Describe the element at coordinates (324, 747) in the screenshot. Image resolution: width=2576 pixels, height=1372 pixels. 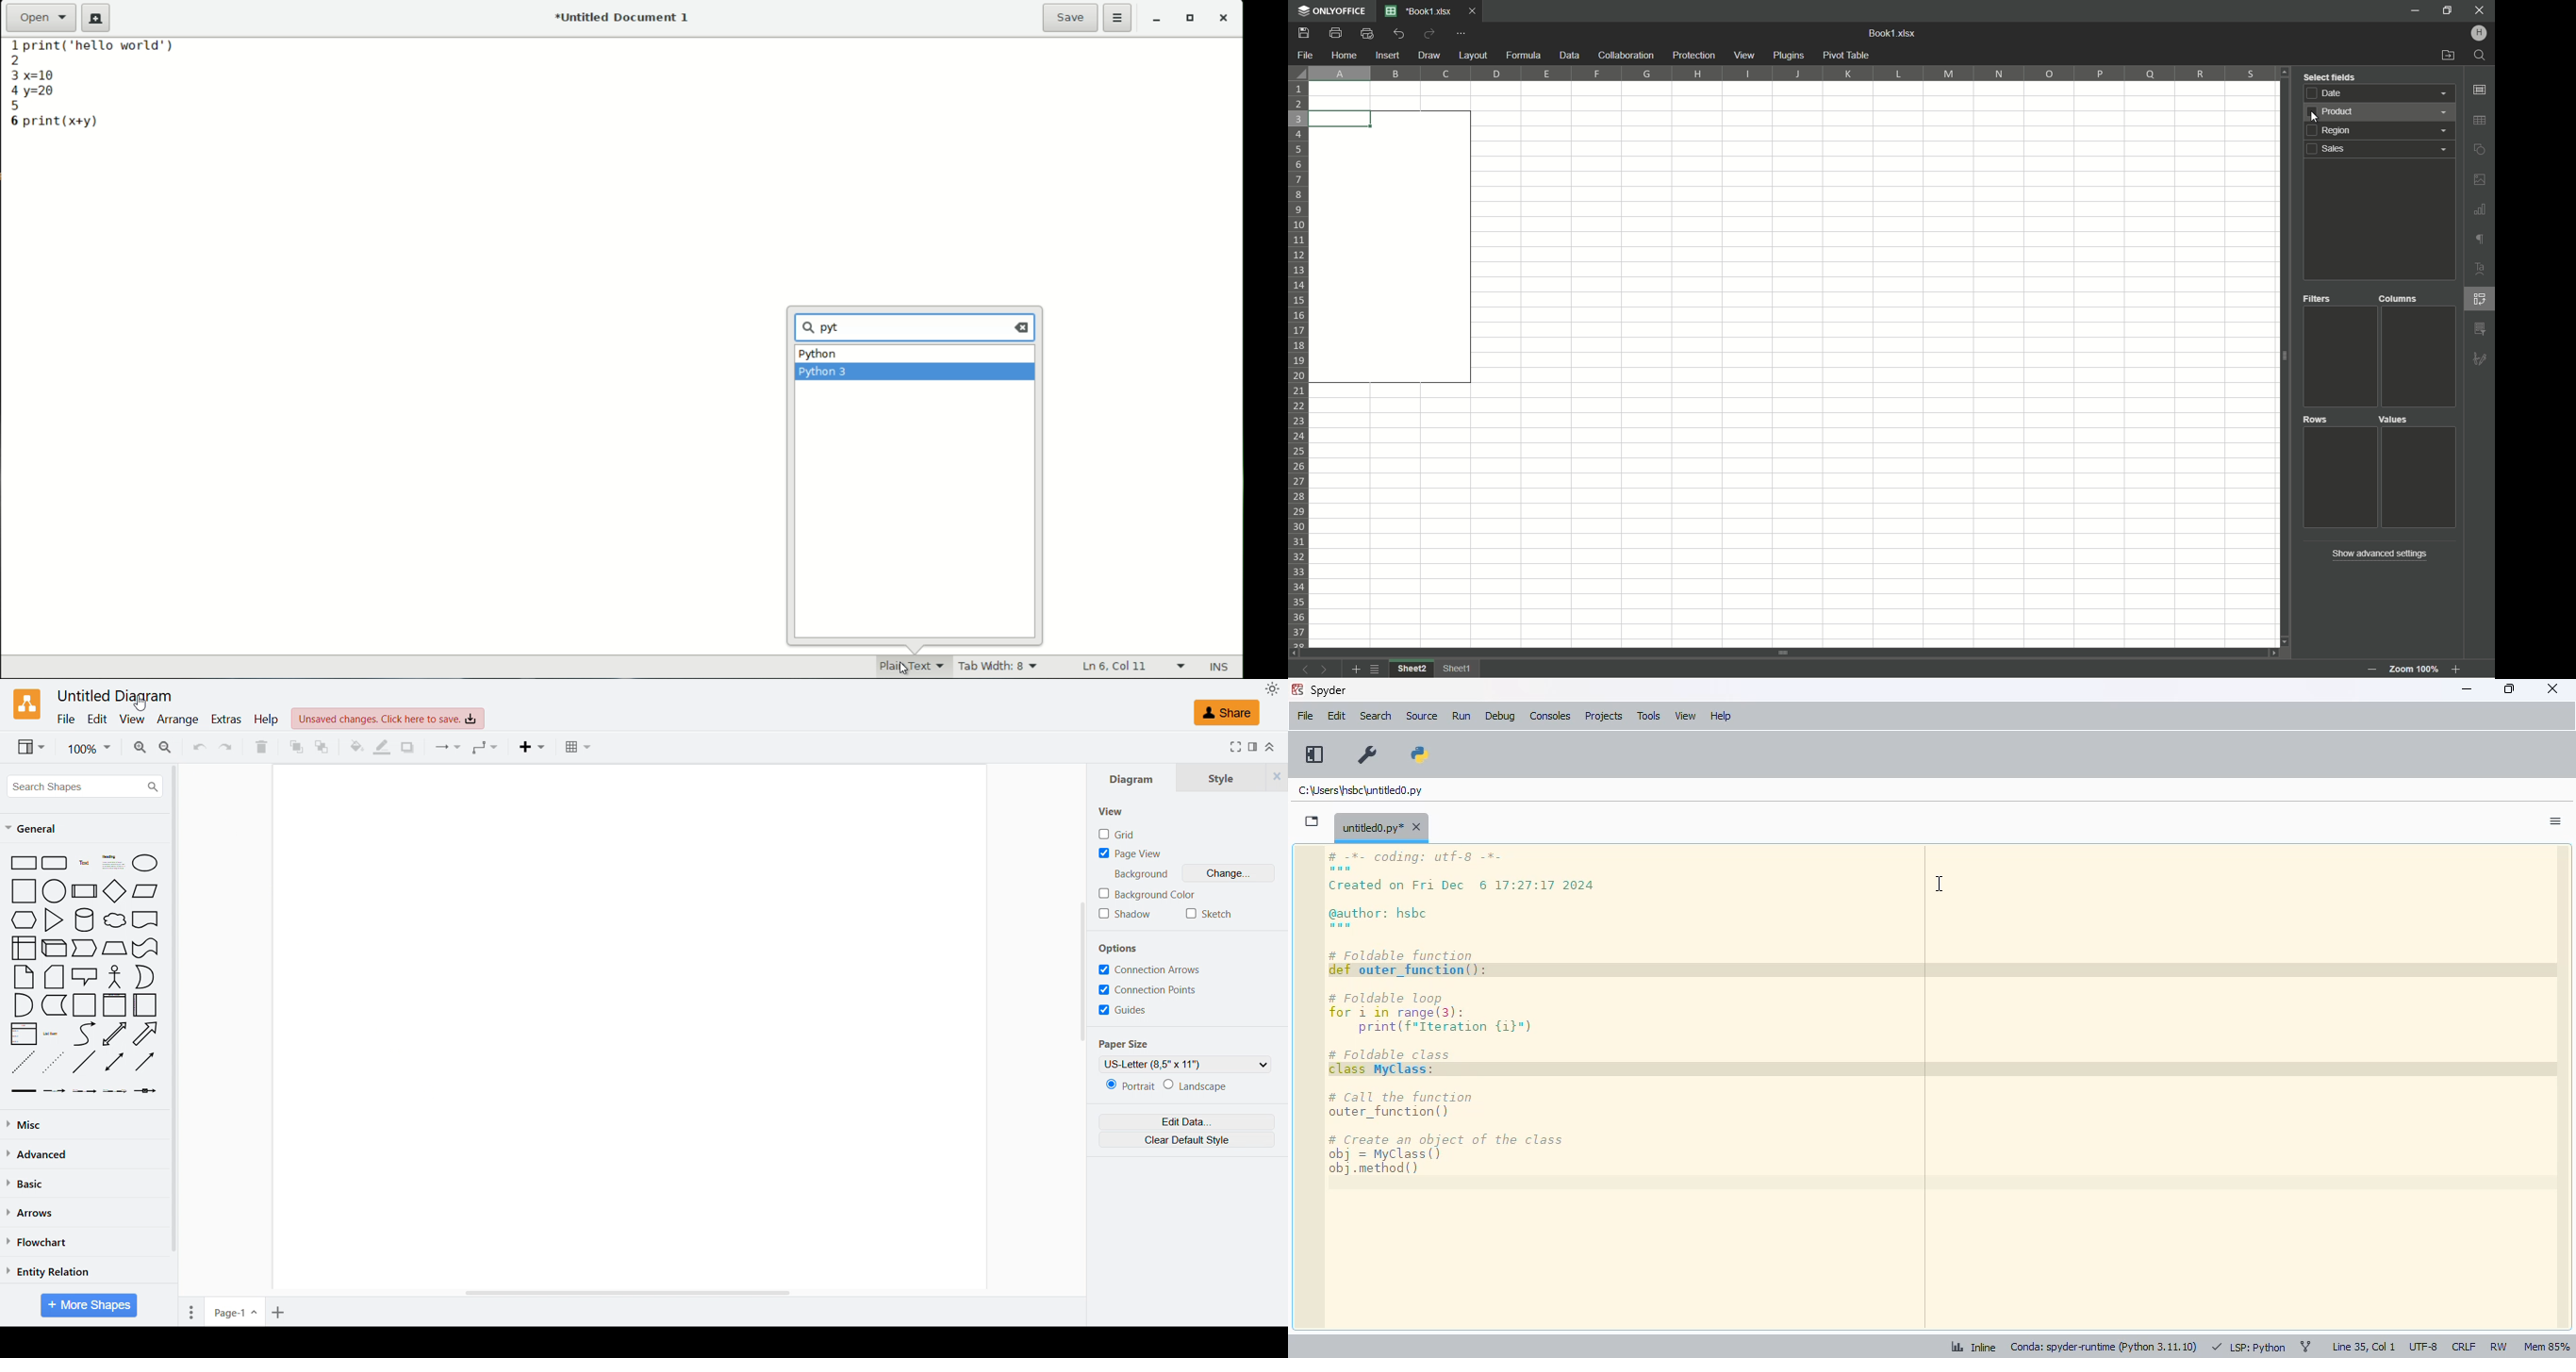
I see `Send to back ` at that location.